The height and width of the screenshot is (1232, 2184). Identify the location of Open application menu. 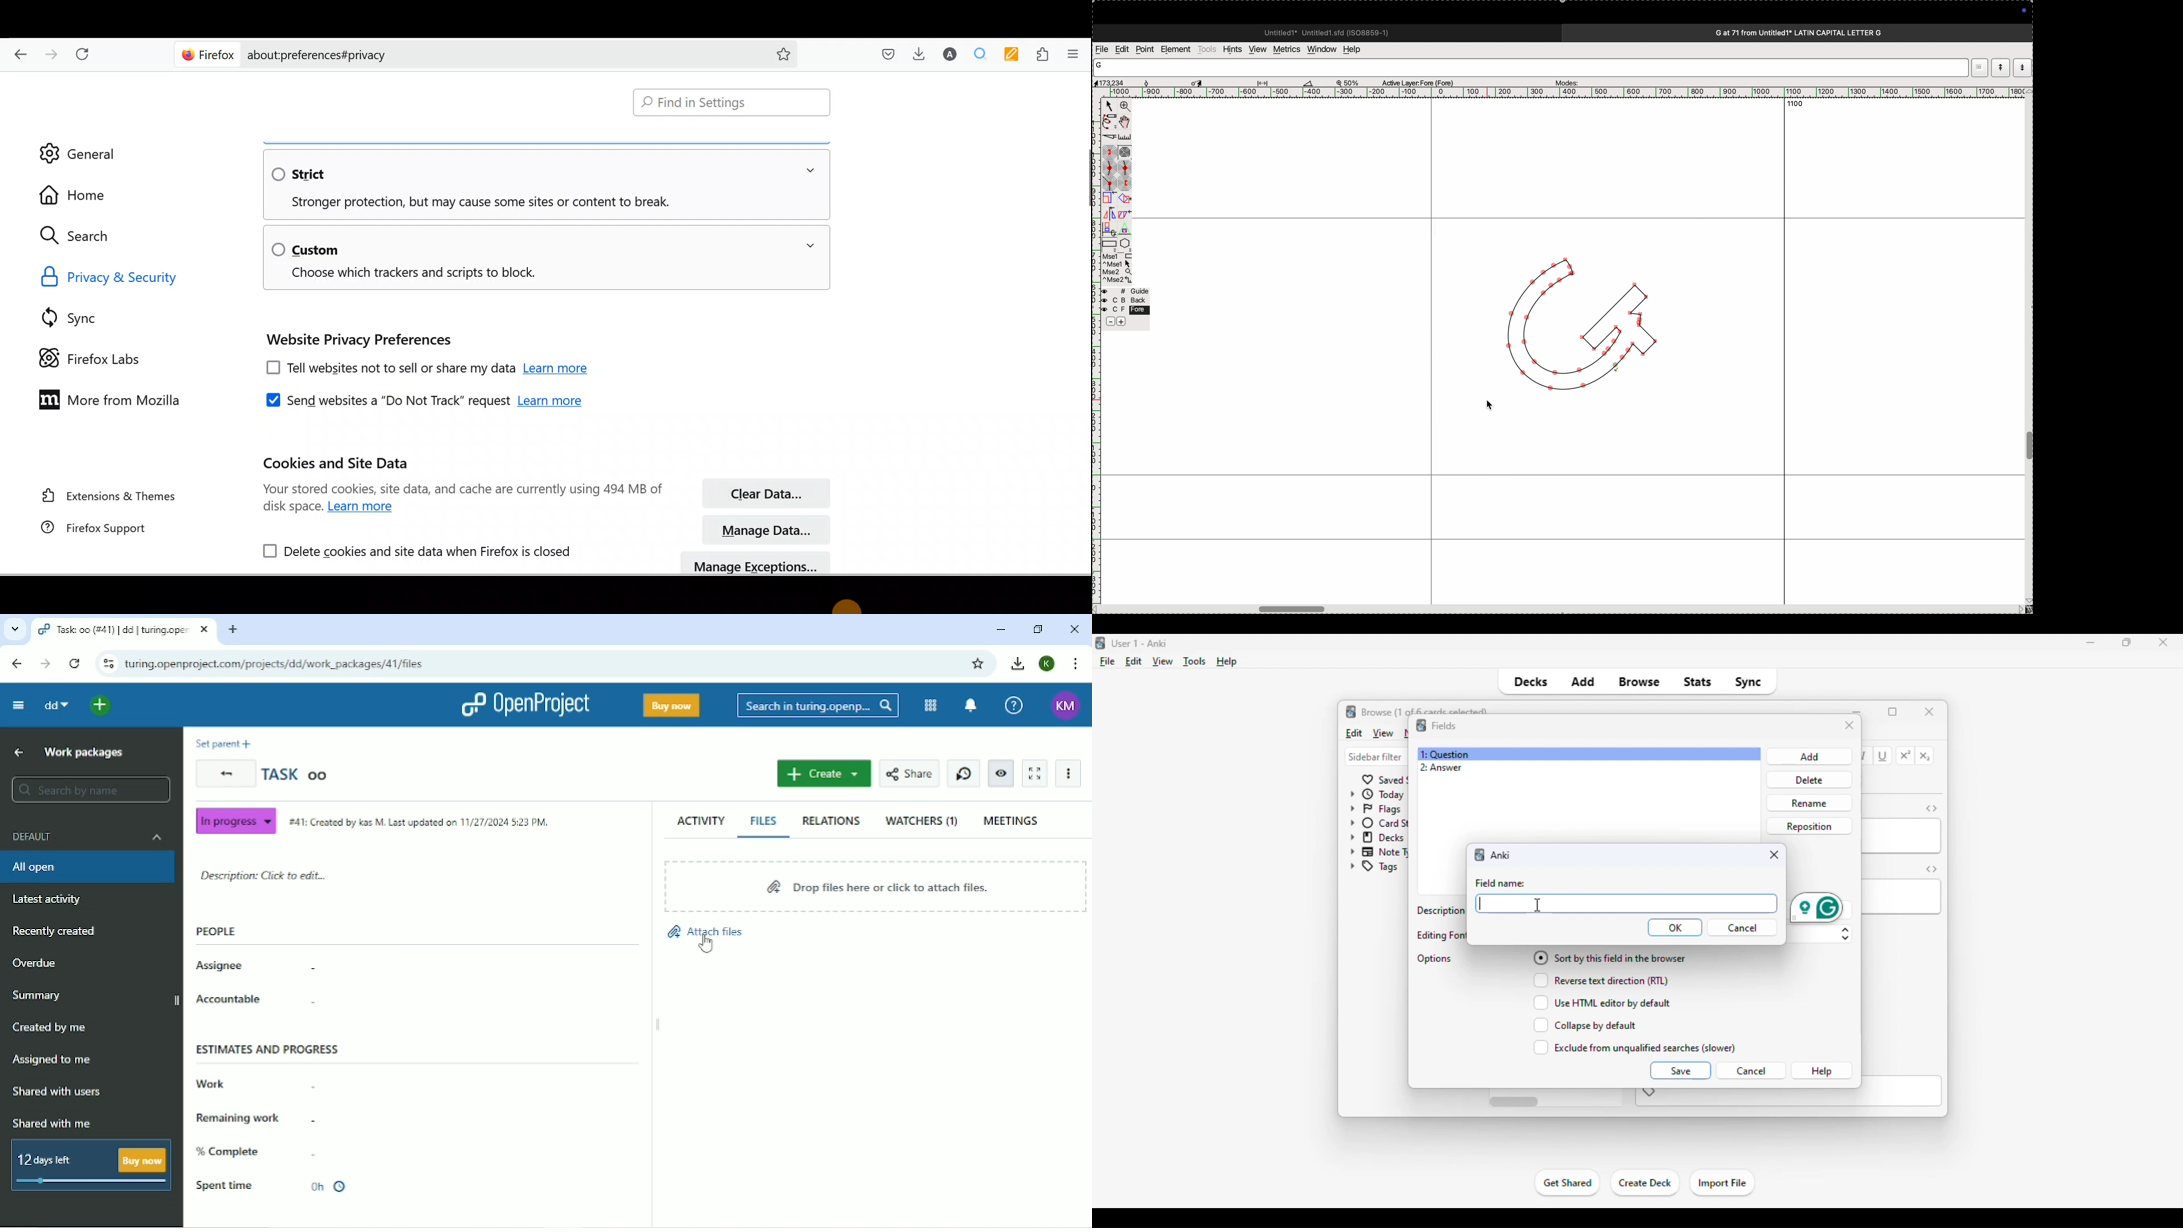
(1077, 55).